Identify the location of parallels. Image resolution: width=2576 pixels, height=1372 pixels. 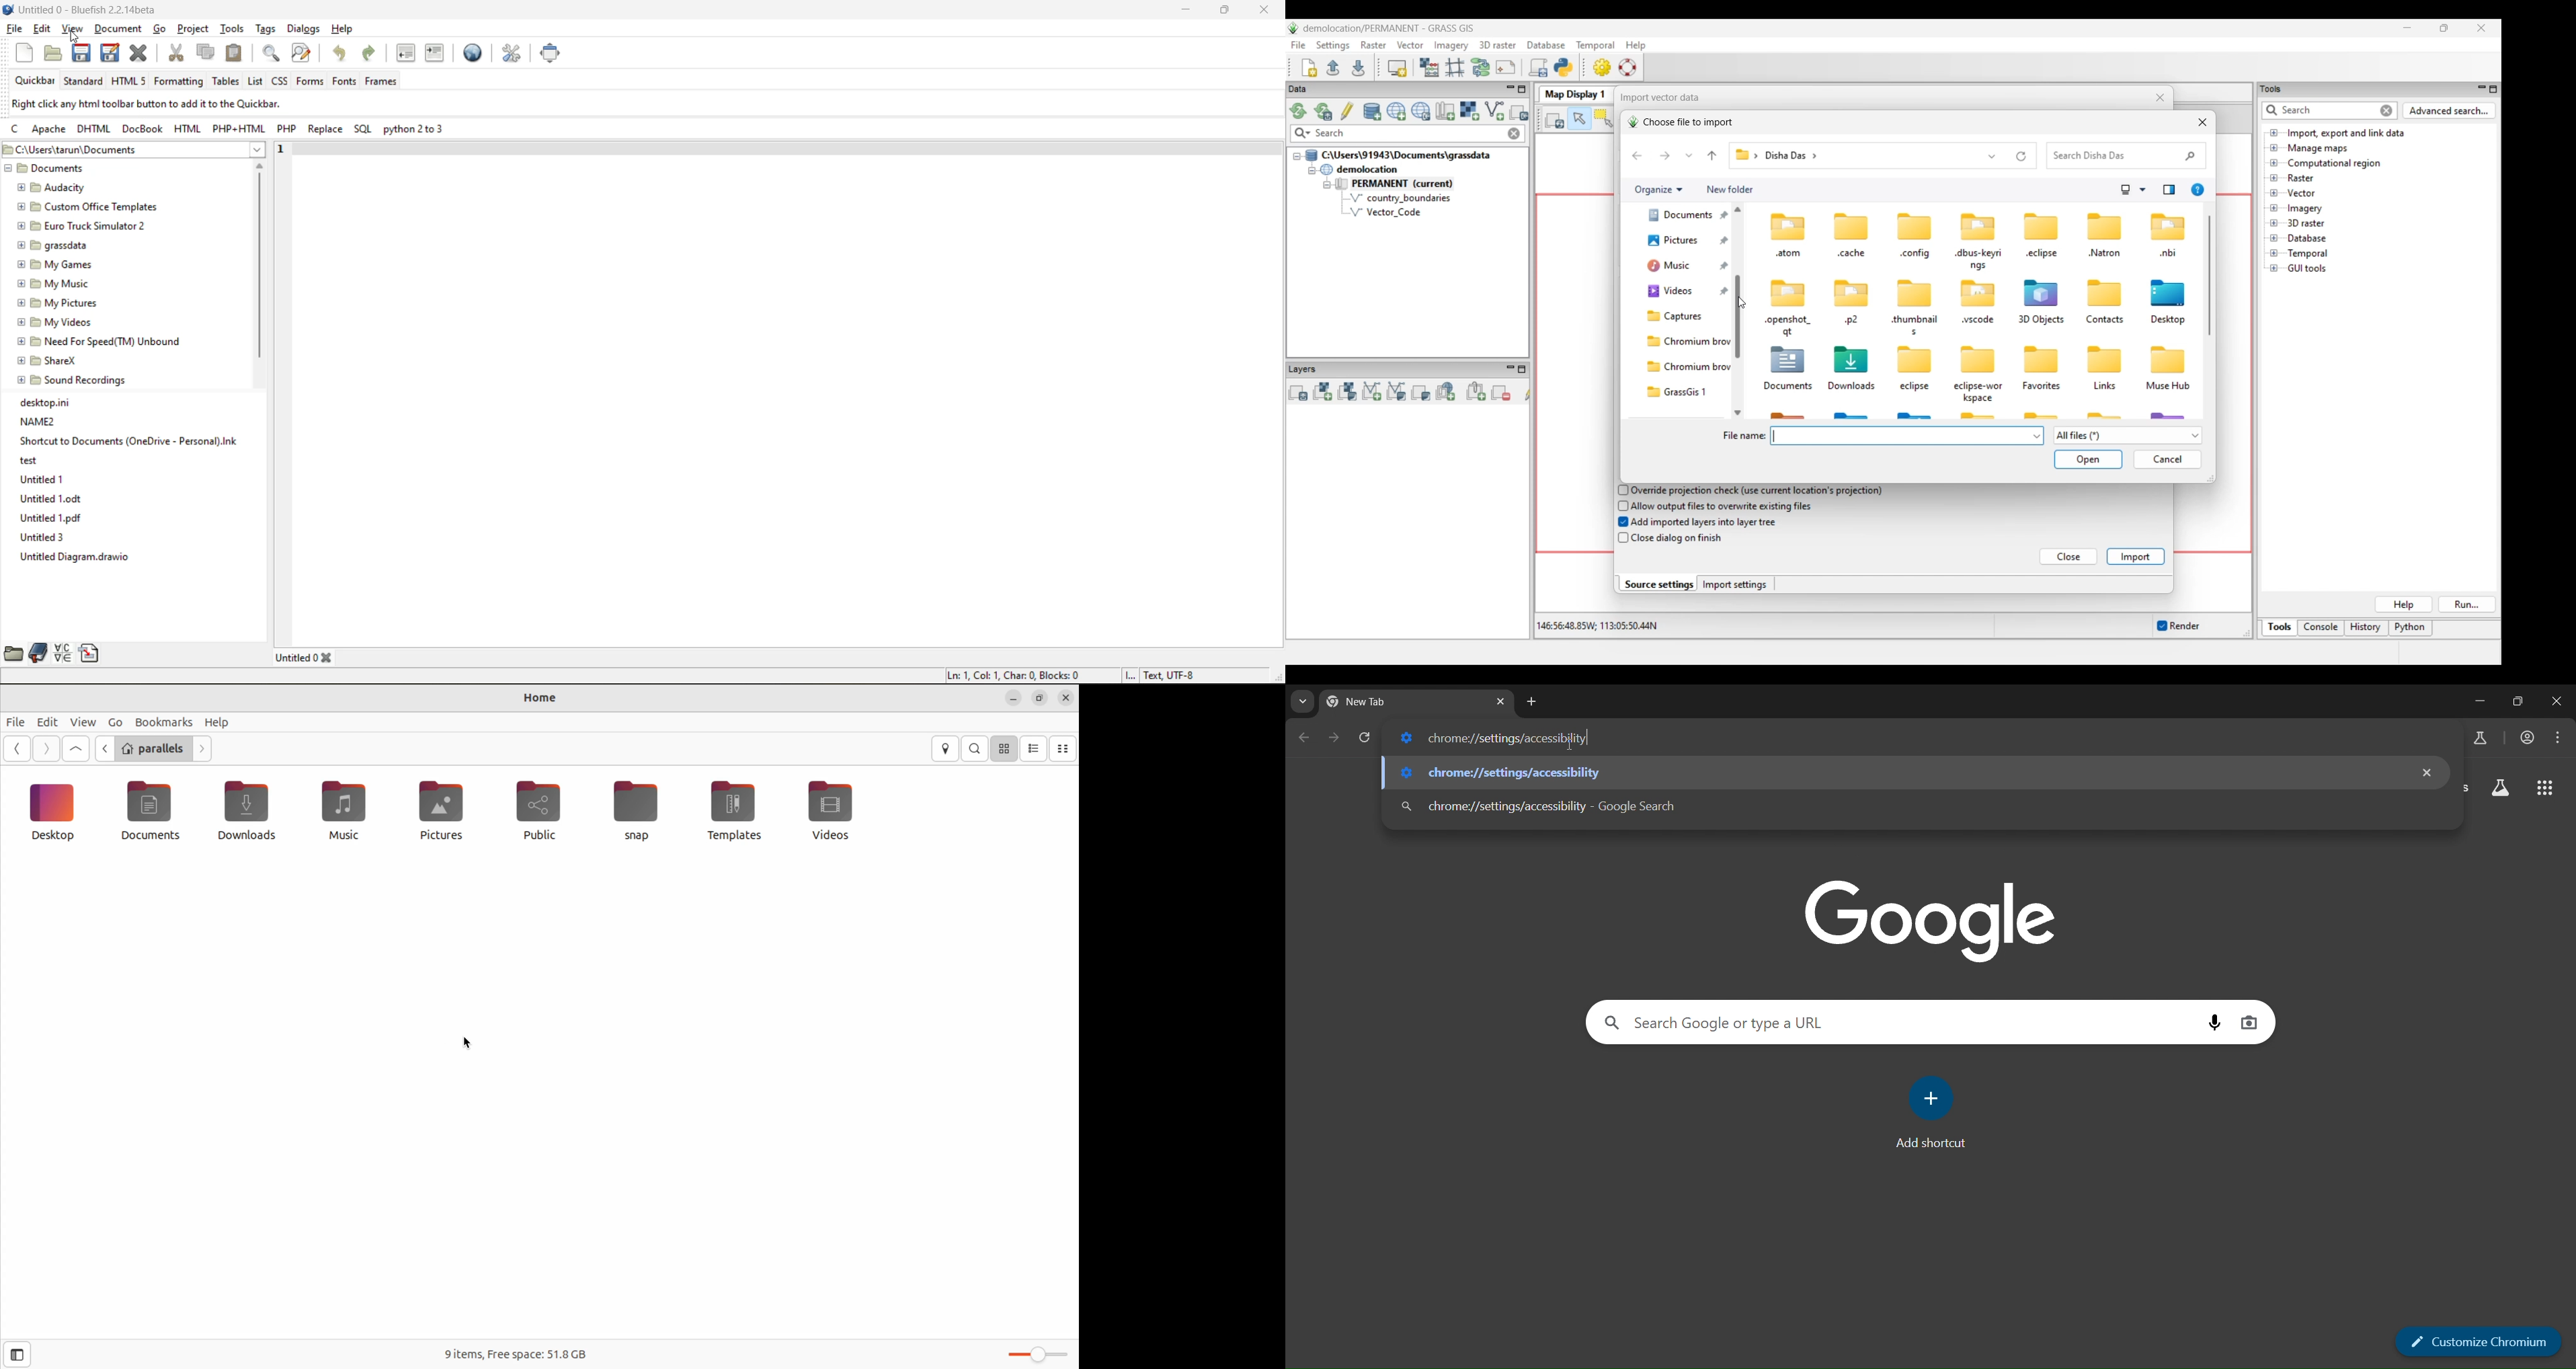
(154, 749).